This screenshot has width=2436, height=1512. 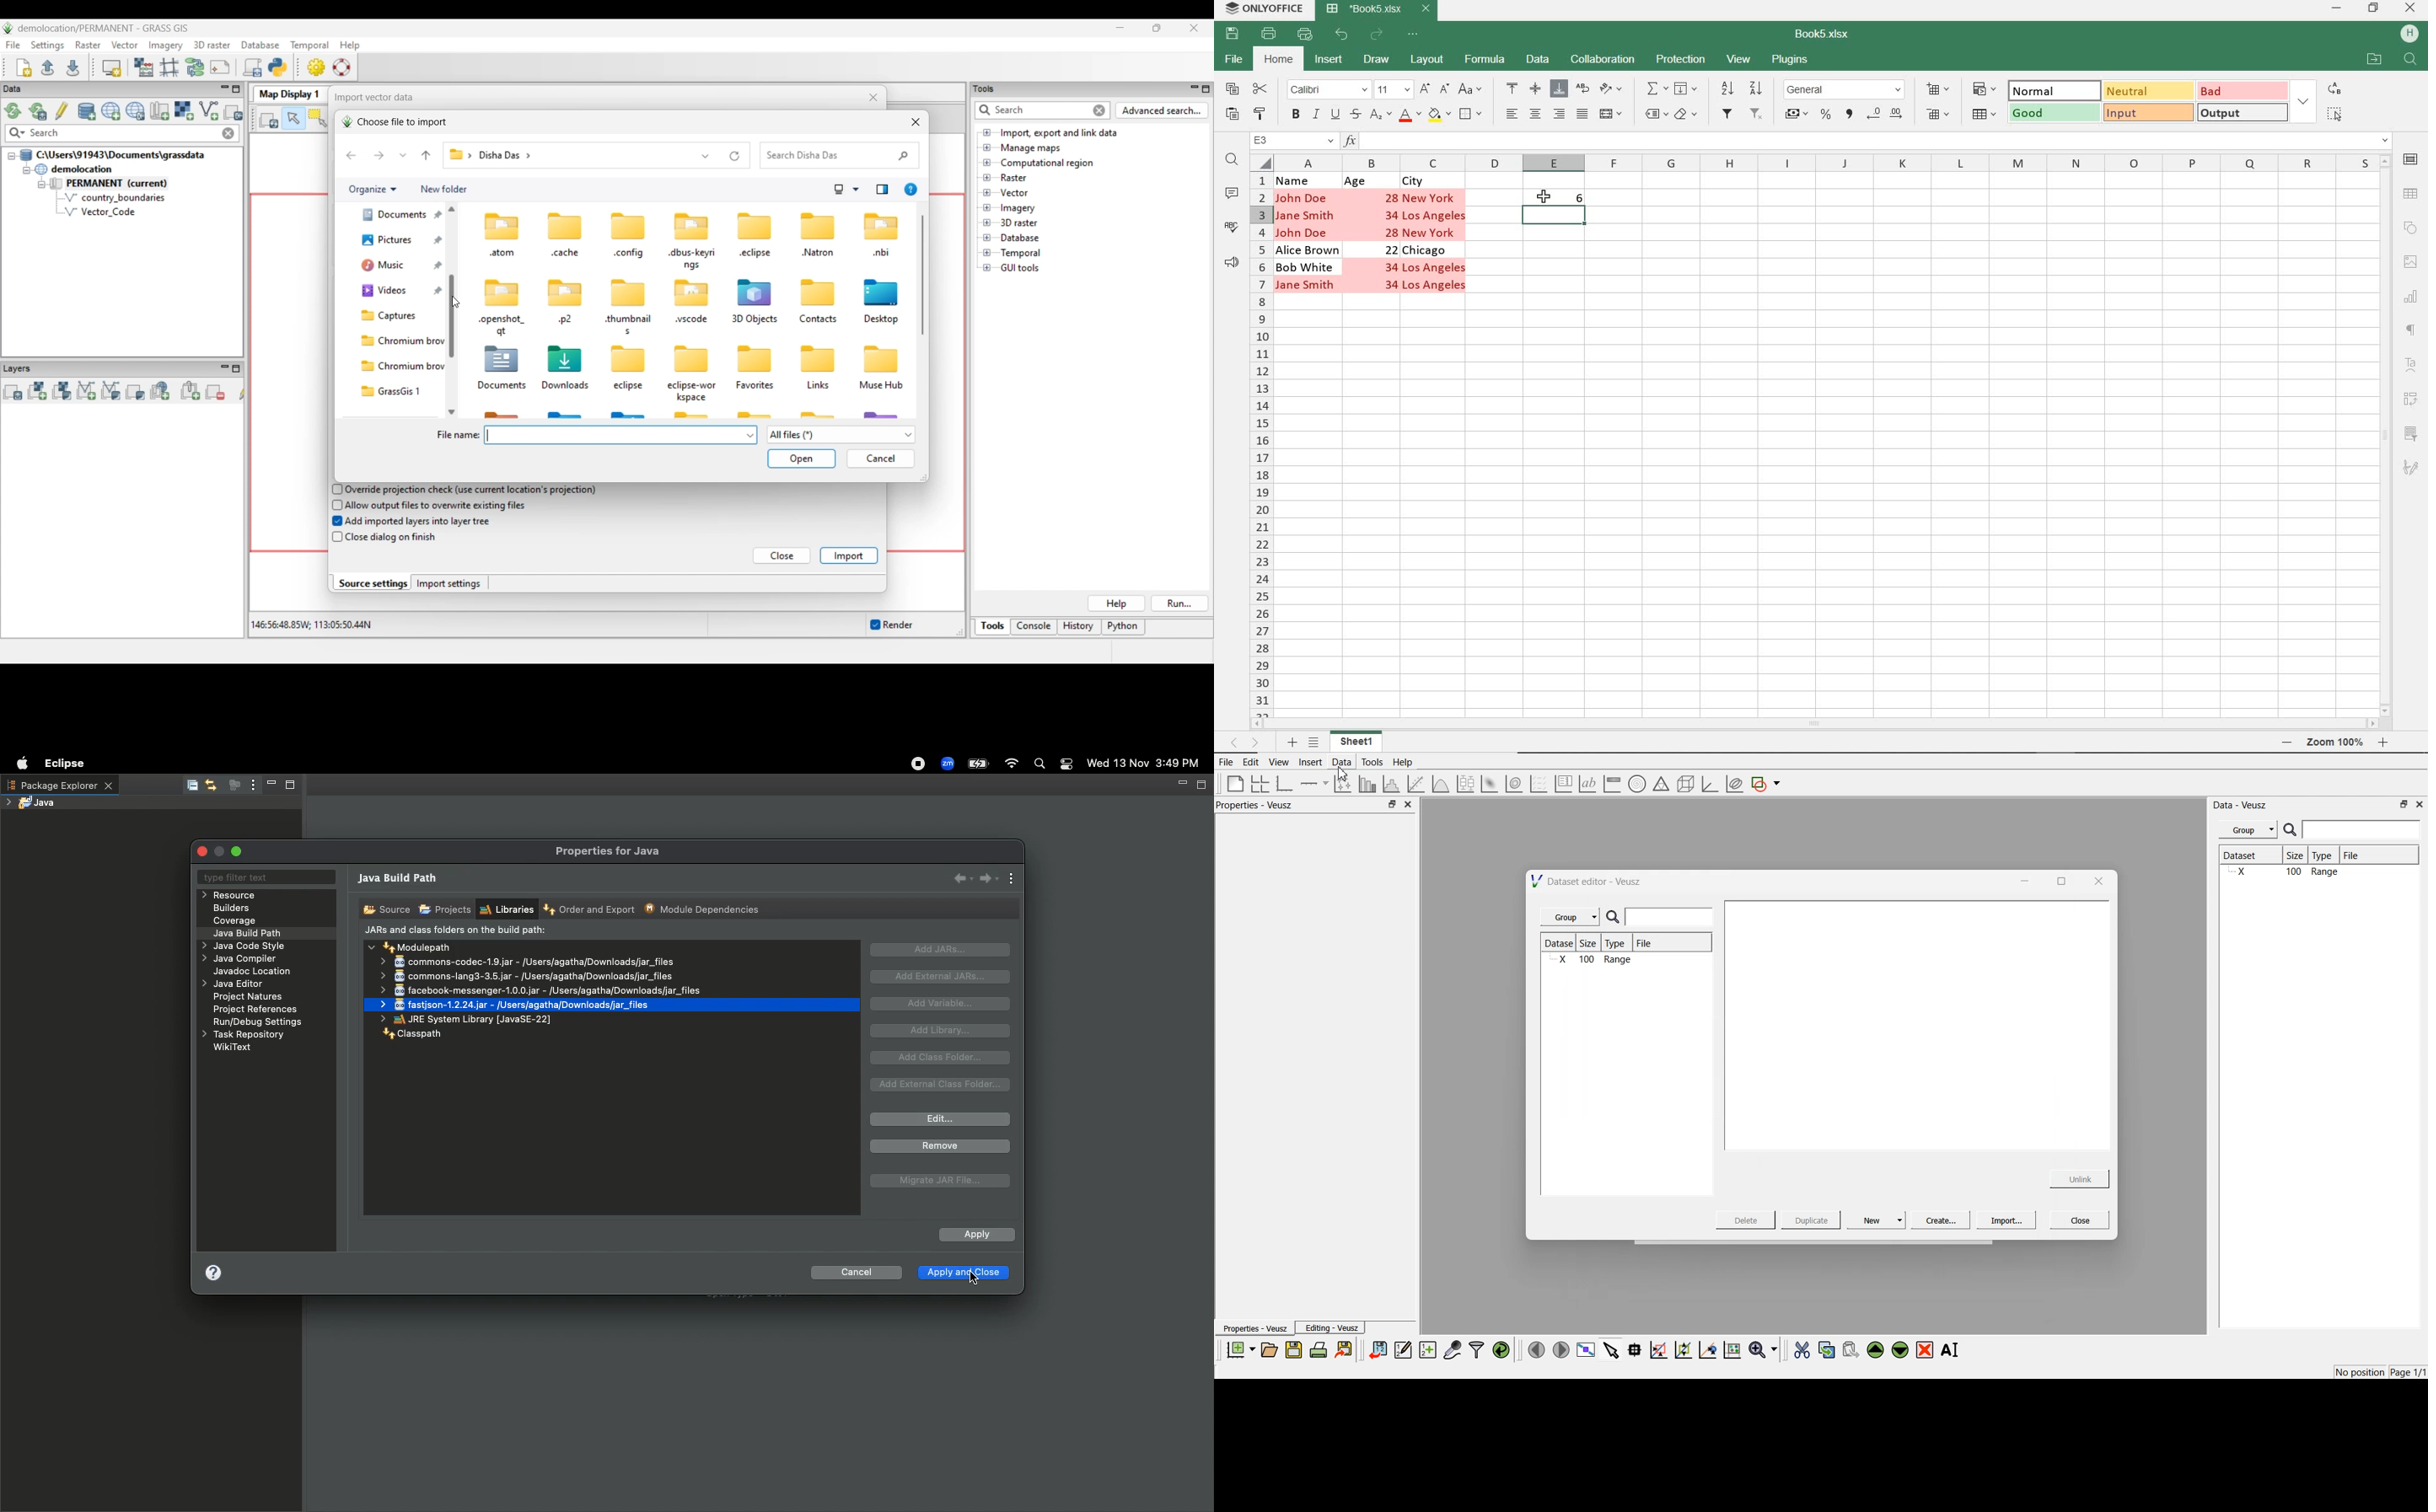 What do you see at coordinates (1377, 59) in the screenshot?
I see `DRAW` at bounding box center [1377, 59].